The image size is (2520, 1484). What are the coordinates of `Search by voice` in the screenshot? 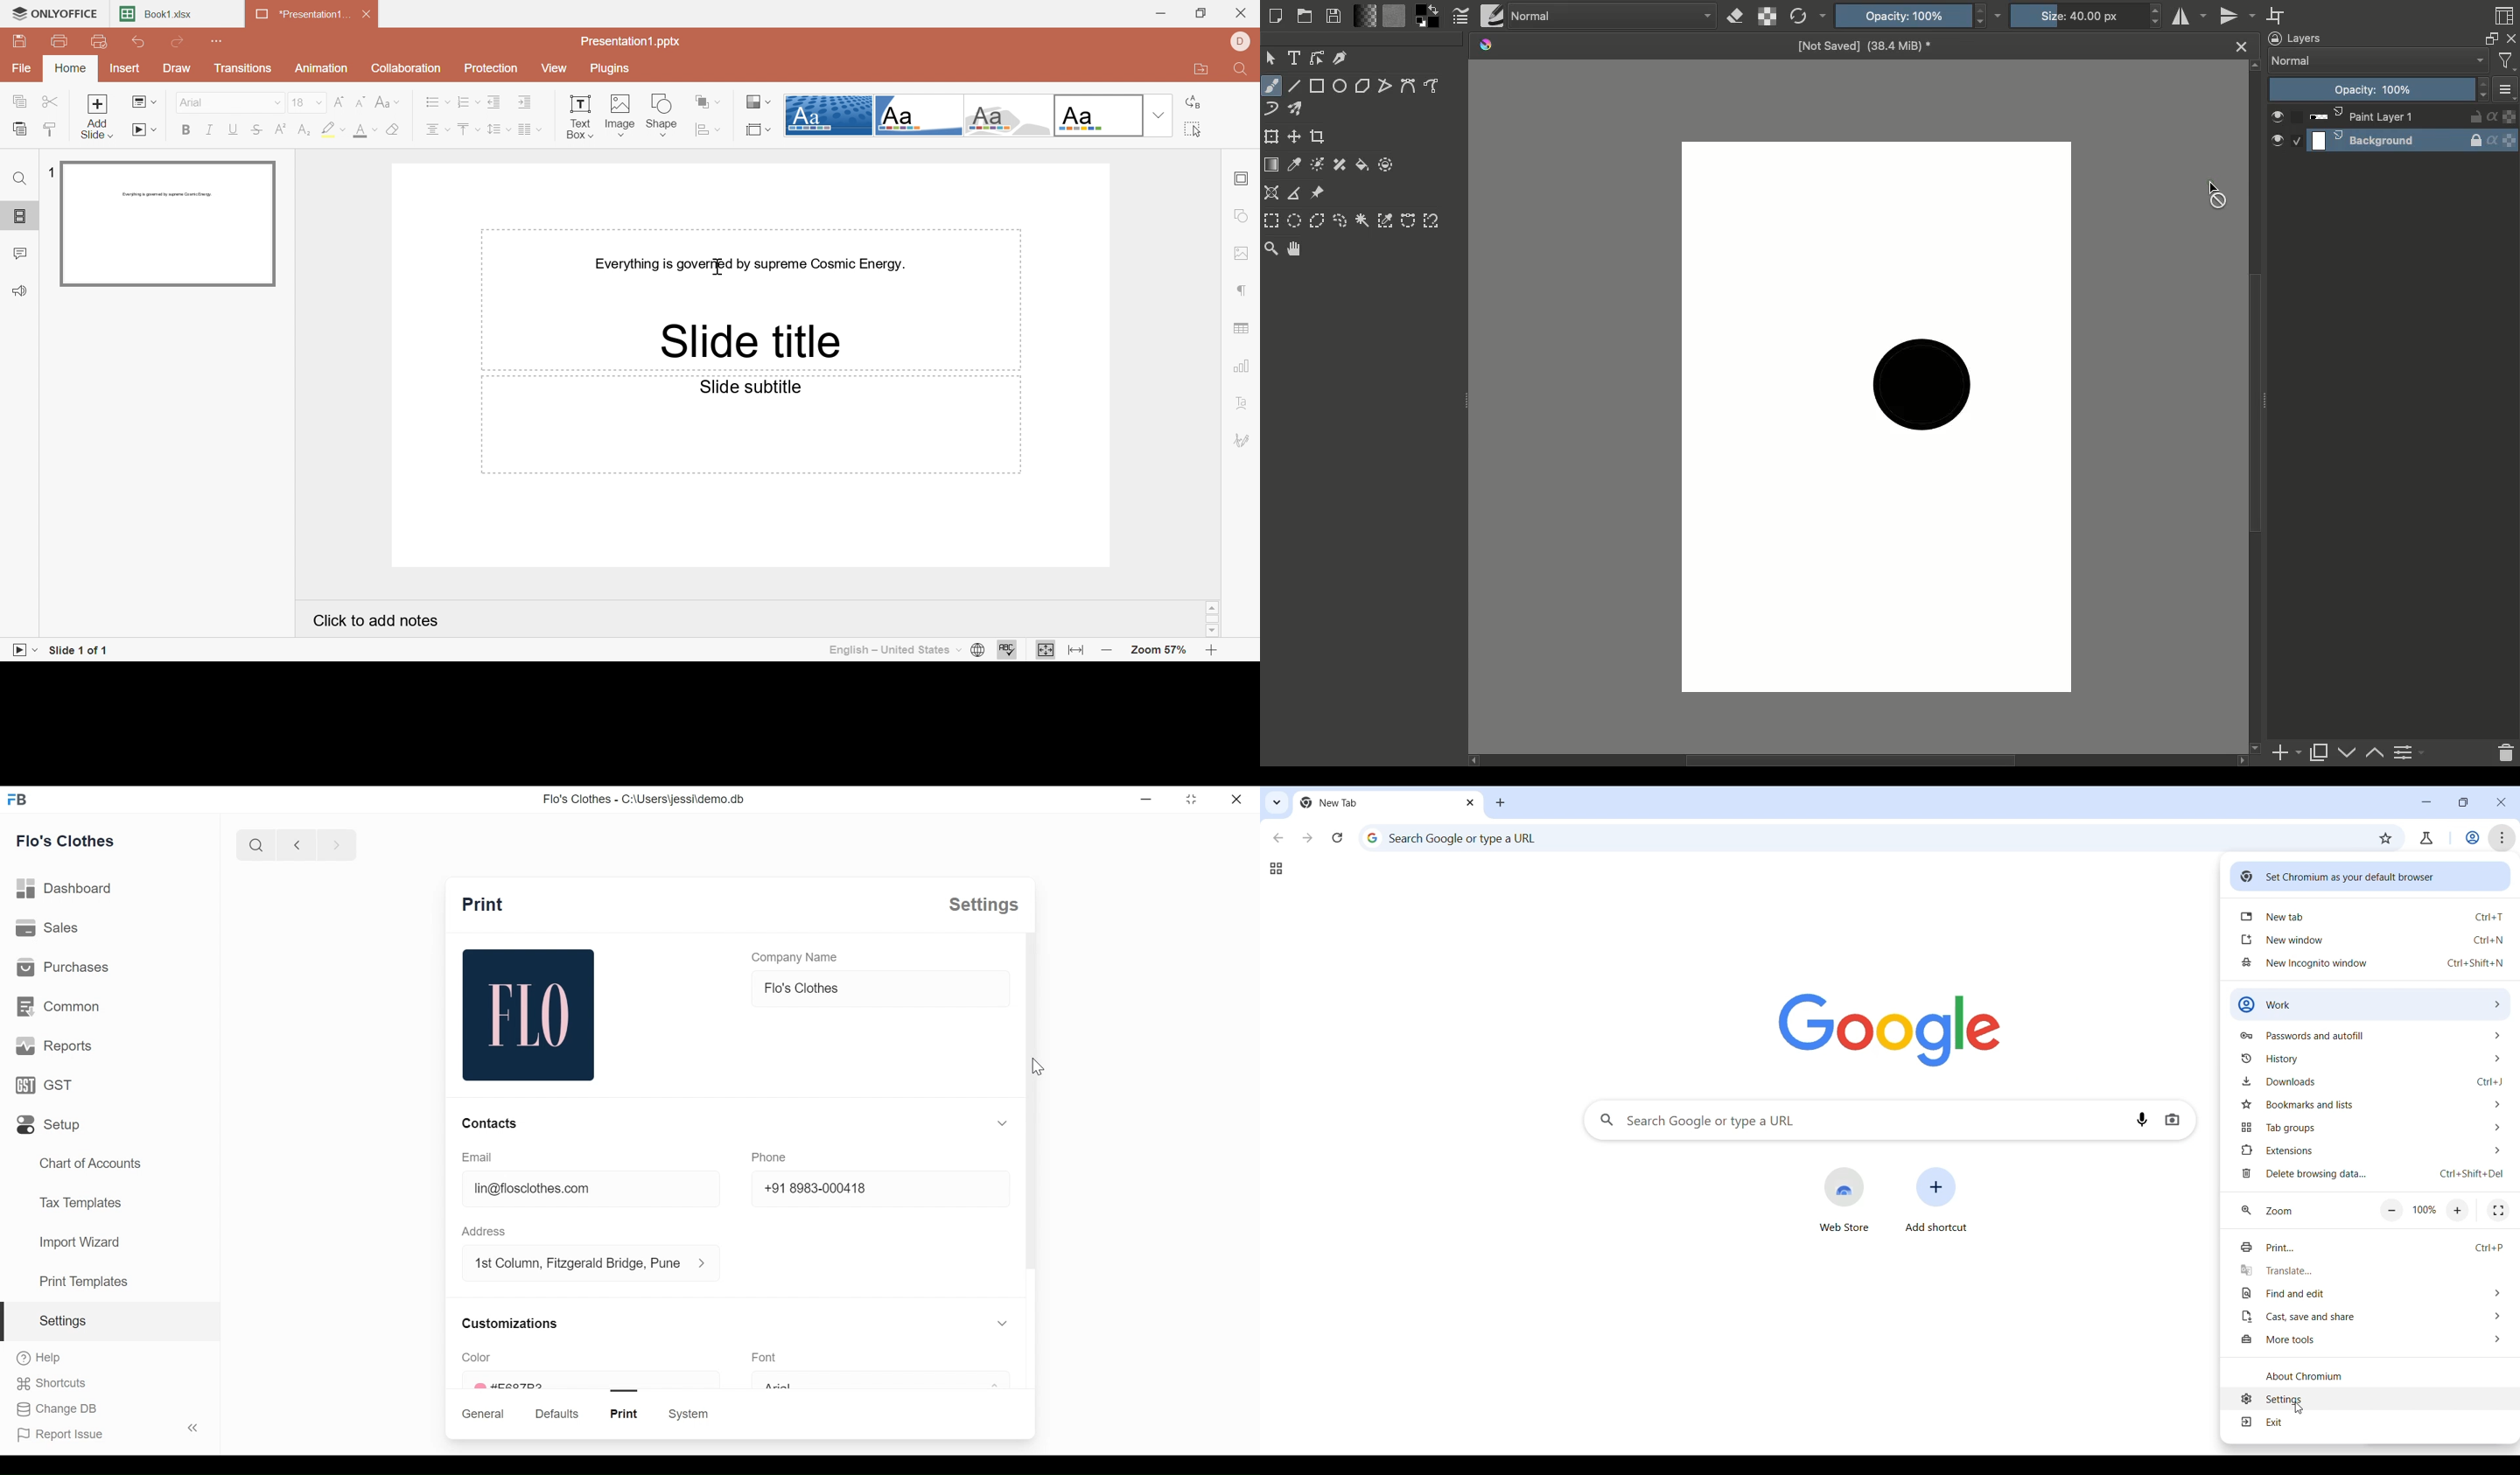 It's located at (2146, 1119).